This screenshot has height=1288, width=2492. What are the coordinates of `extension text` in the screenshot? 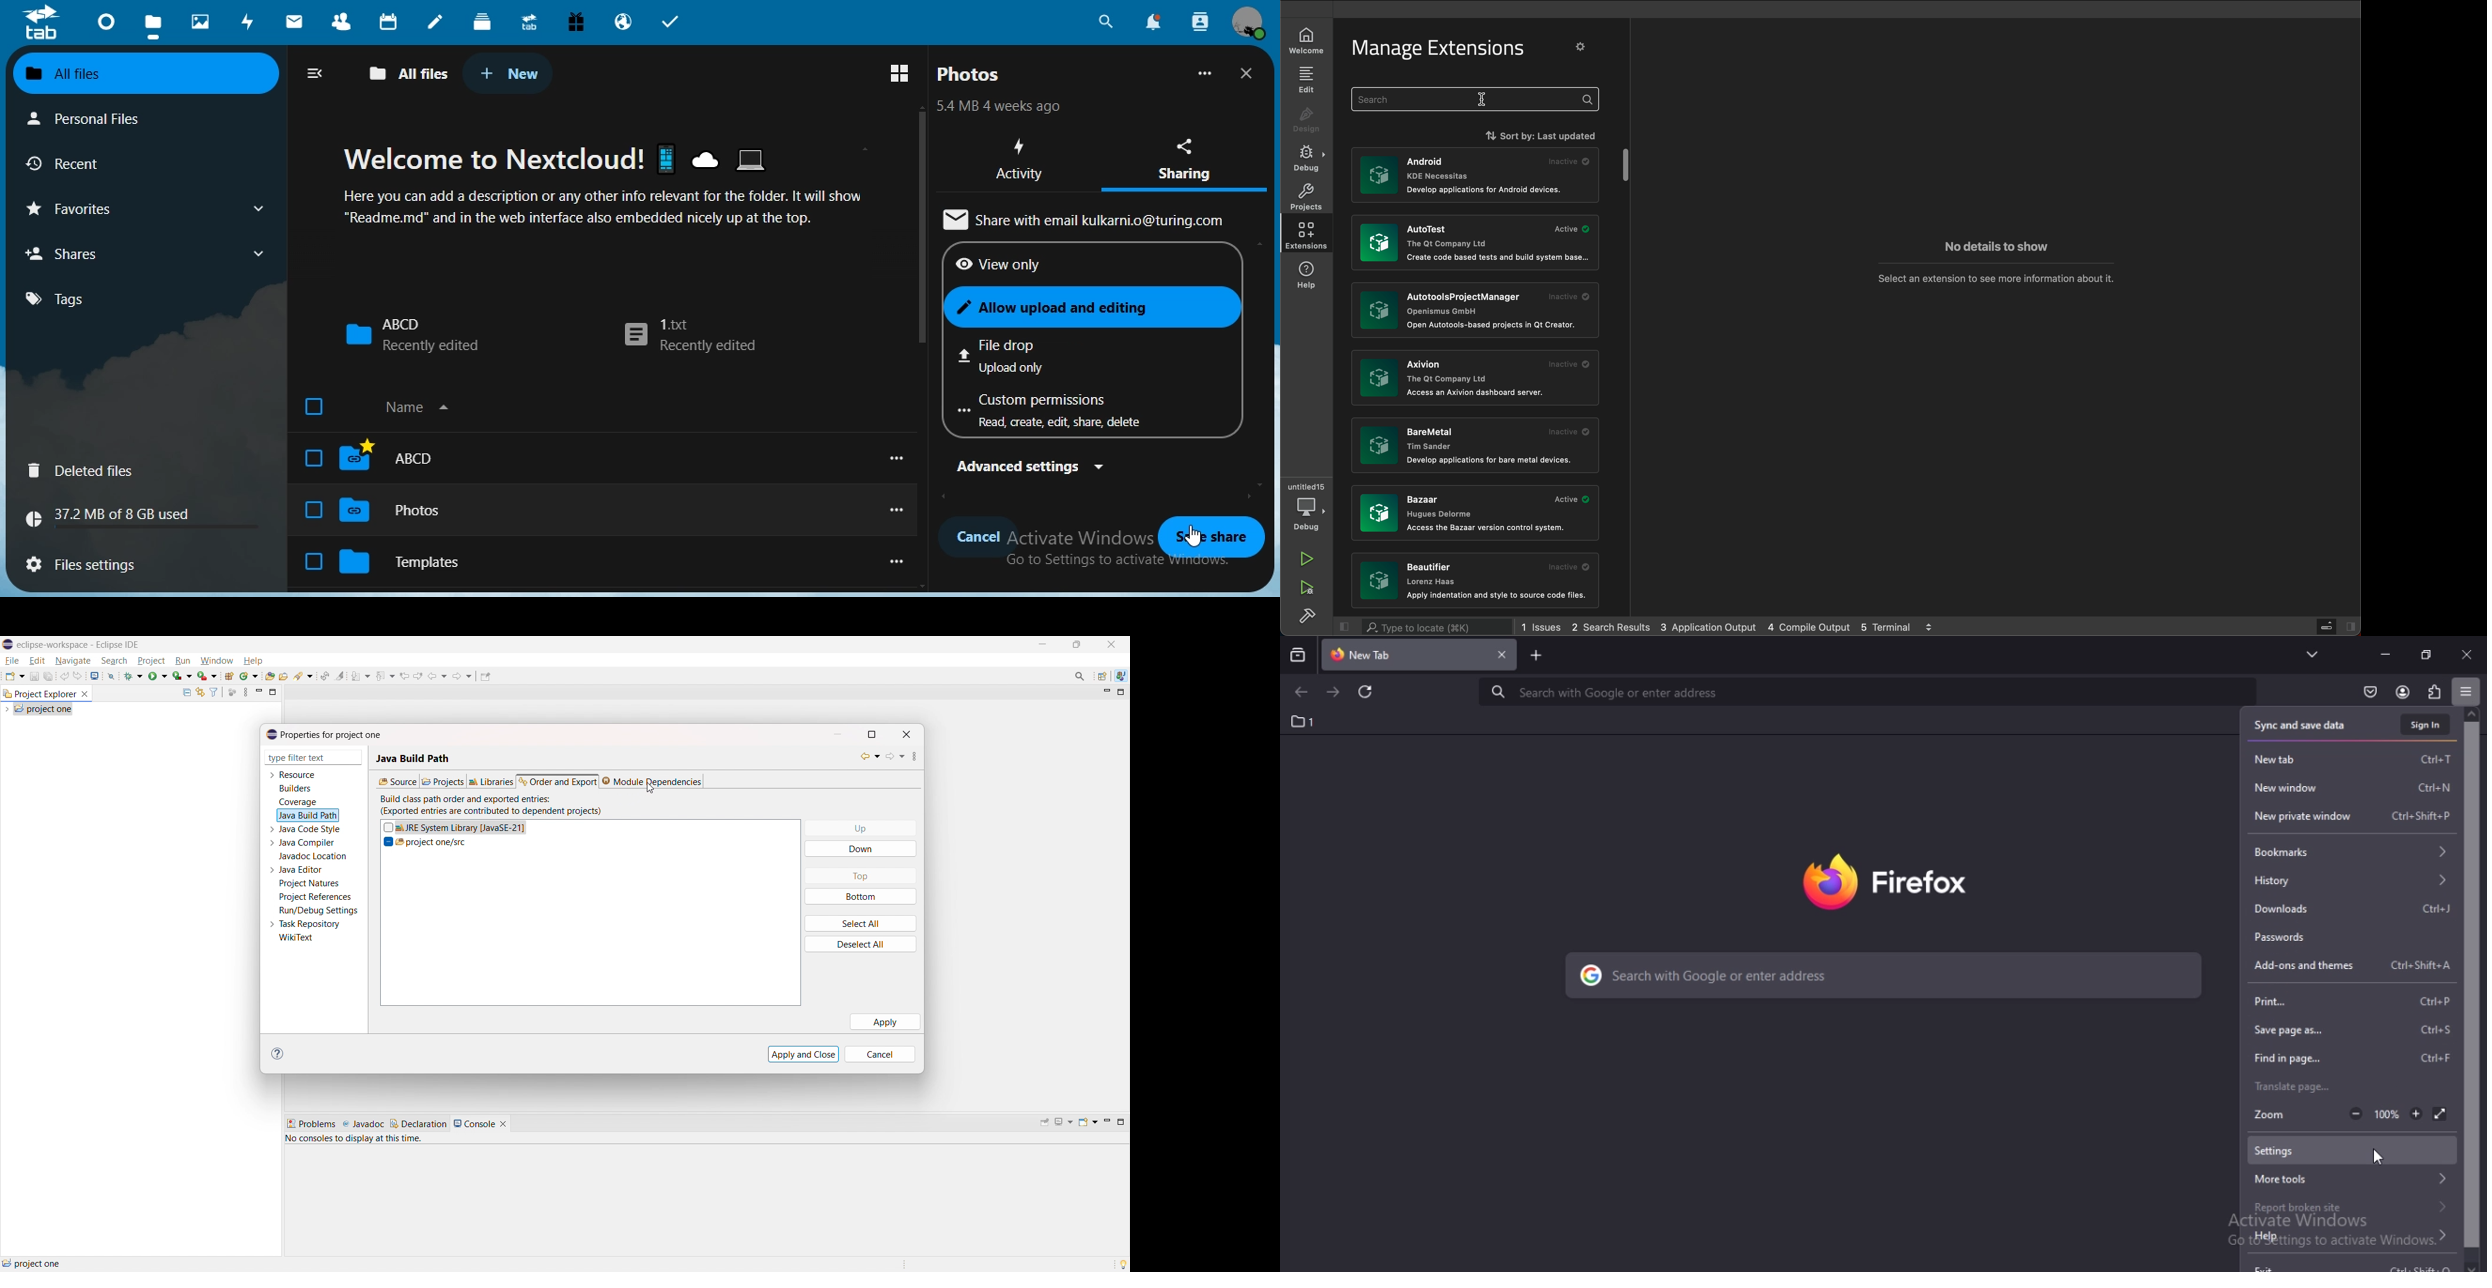 It's located at (1477, 392).